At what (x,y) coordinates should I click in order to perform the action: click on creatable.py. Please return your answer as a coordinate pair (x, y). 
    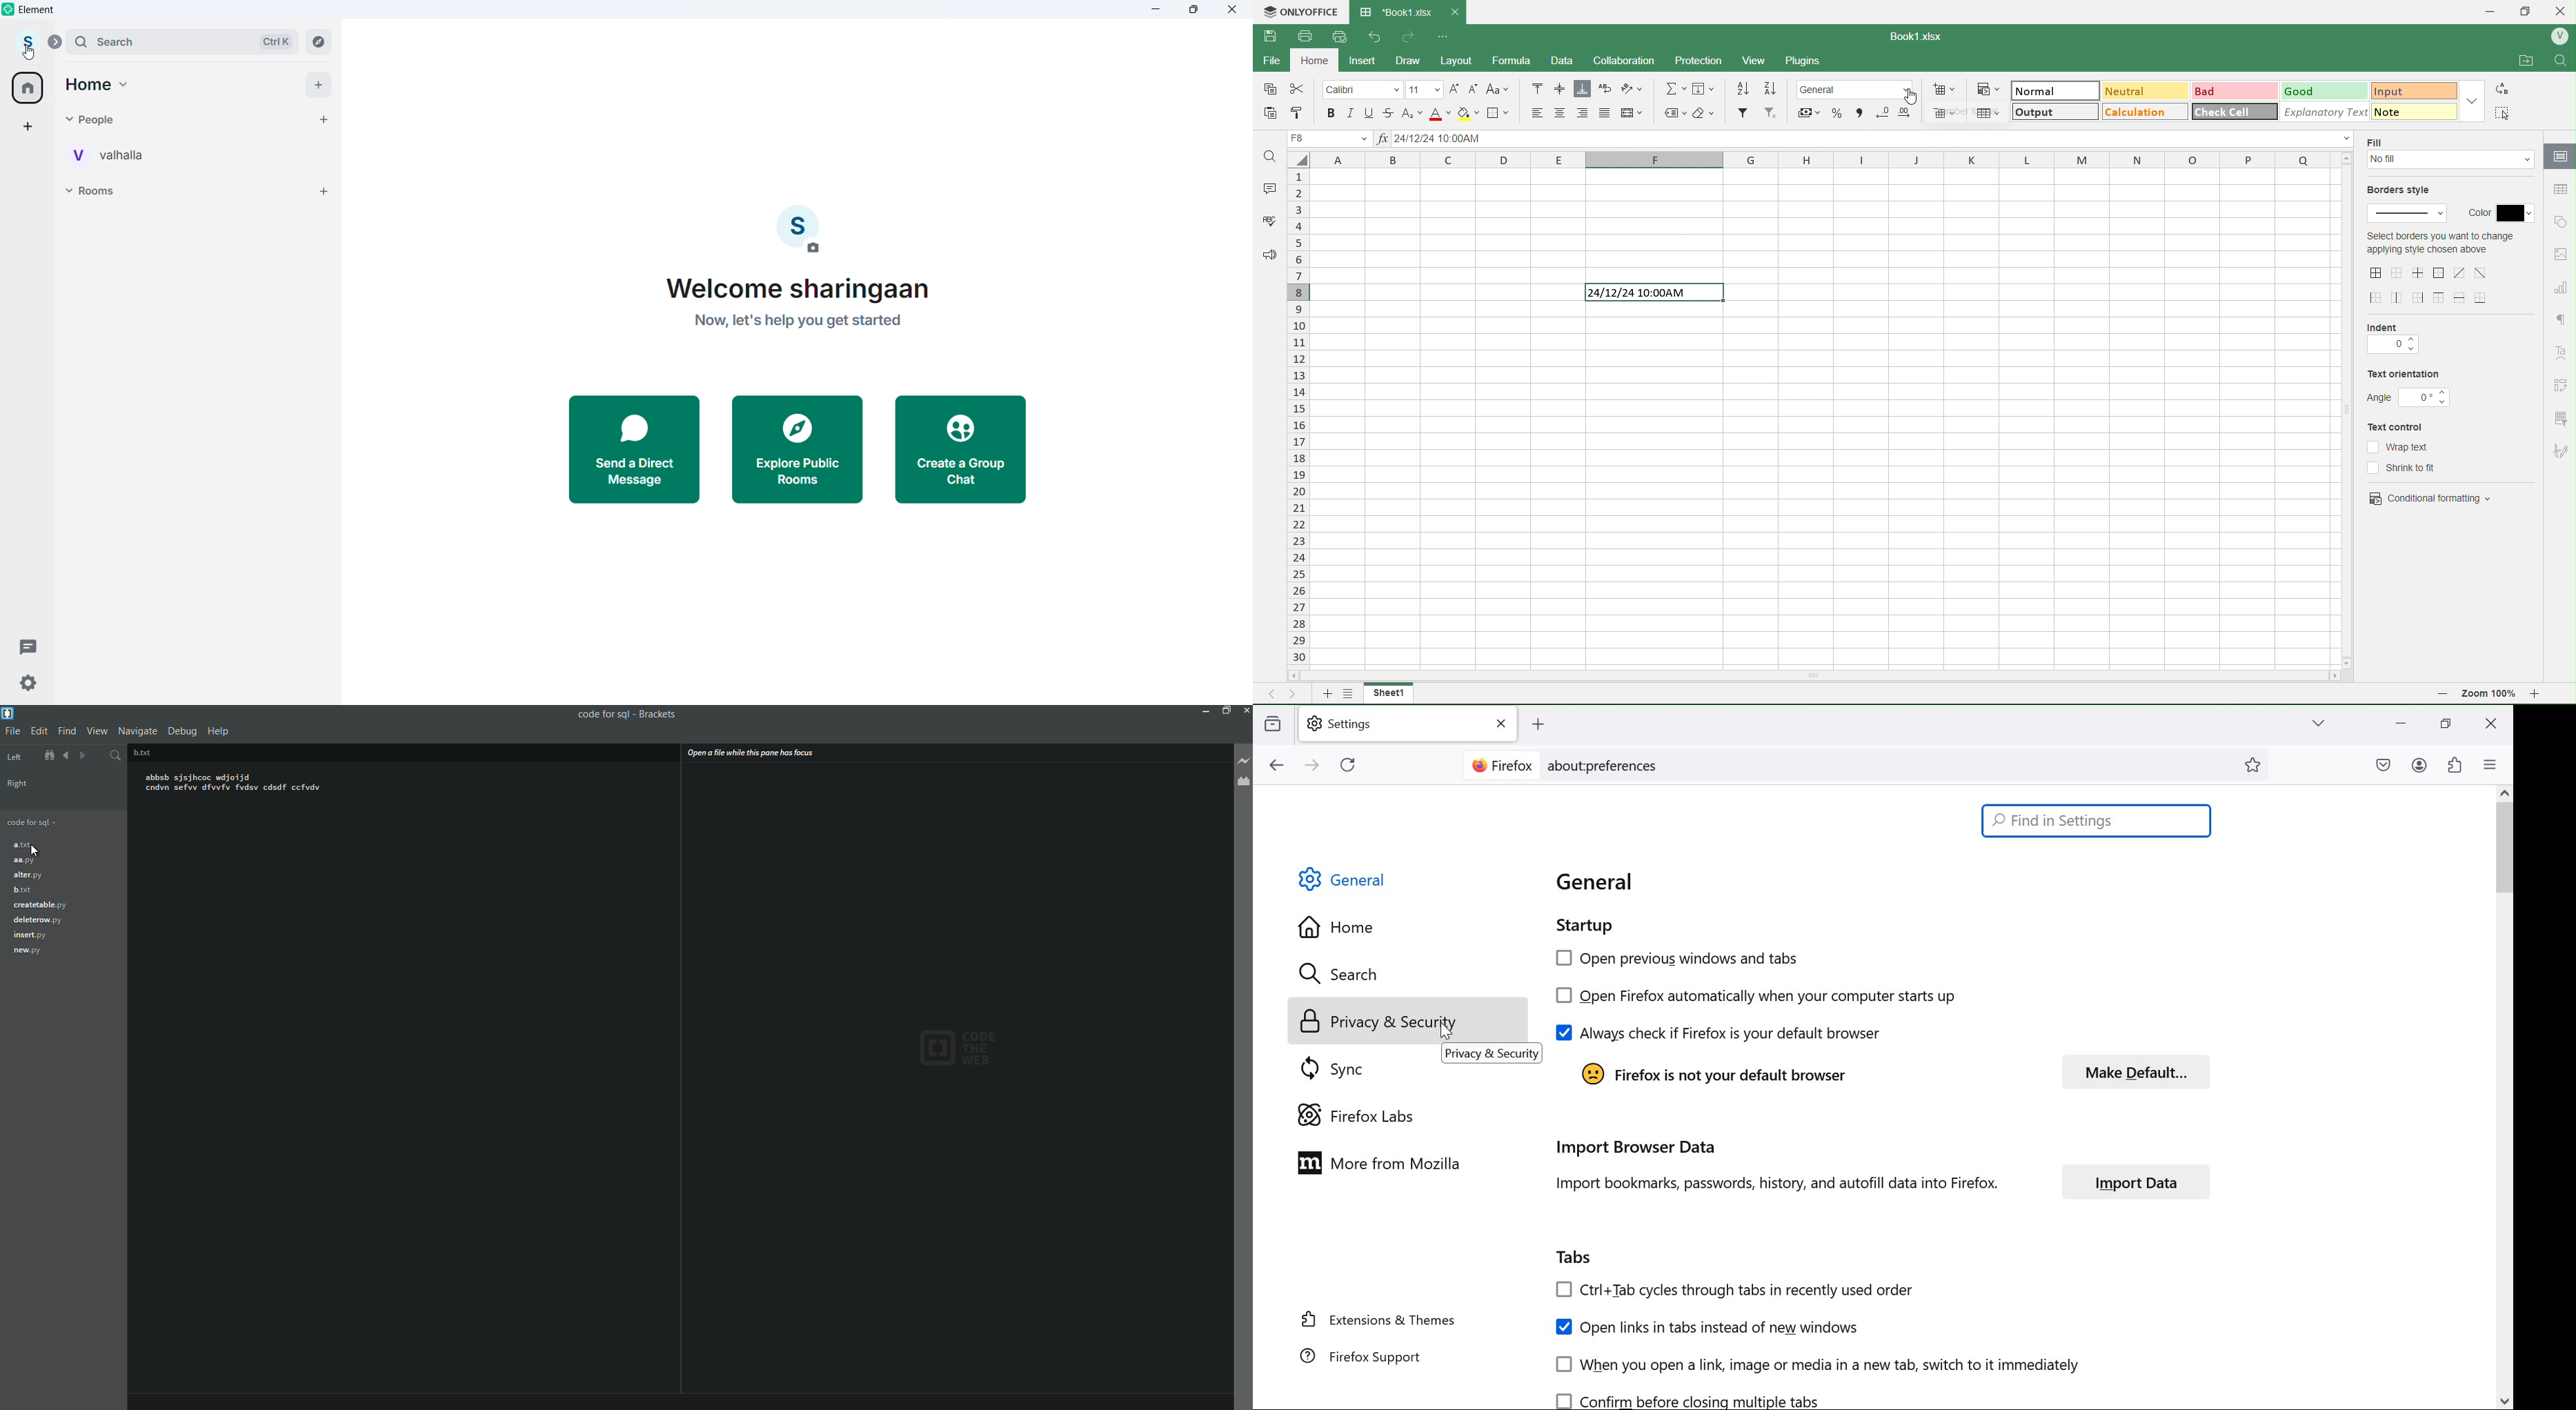
    Looking at the image, I should click on (40, 906).